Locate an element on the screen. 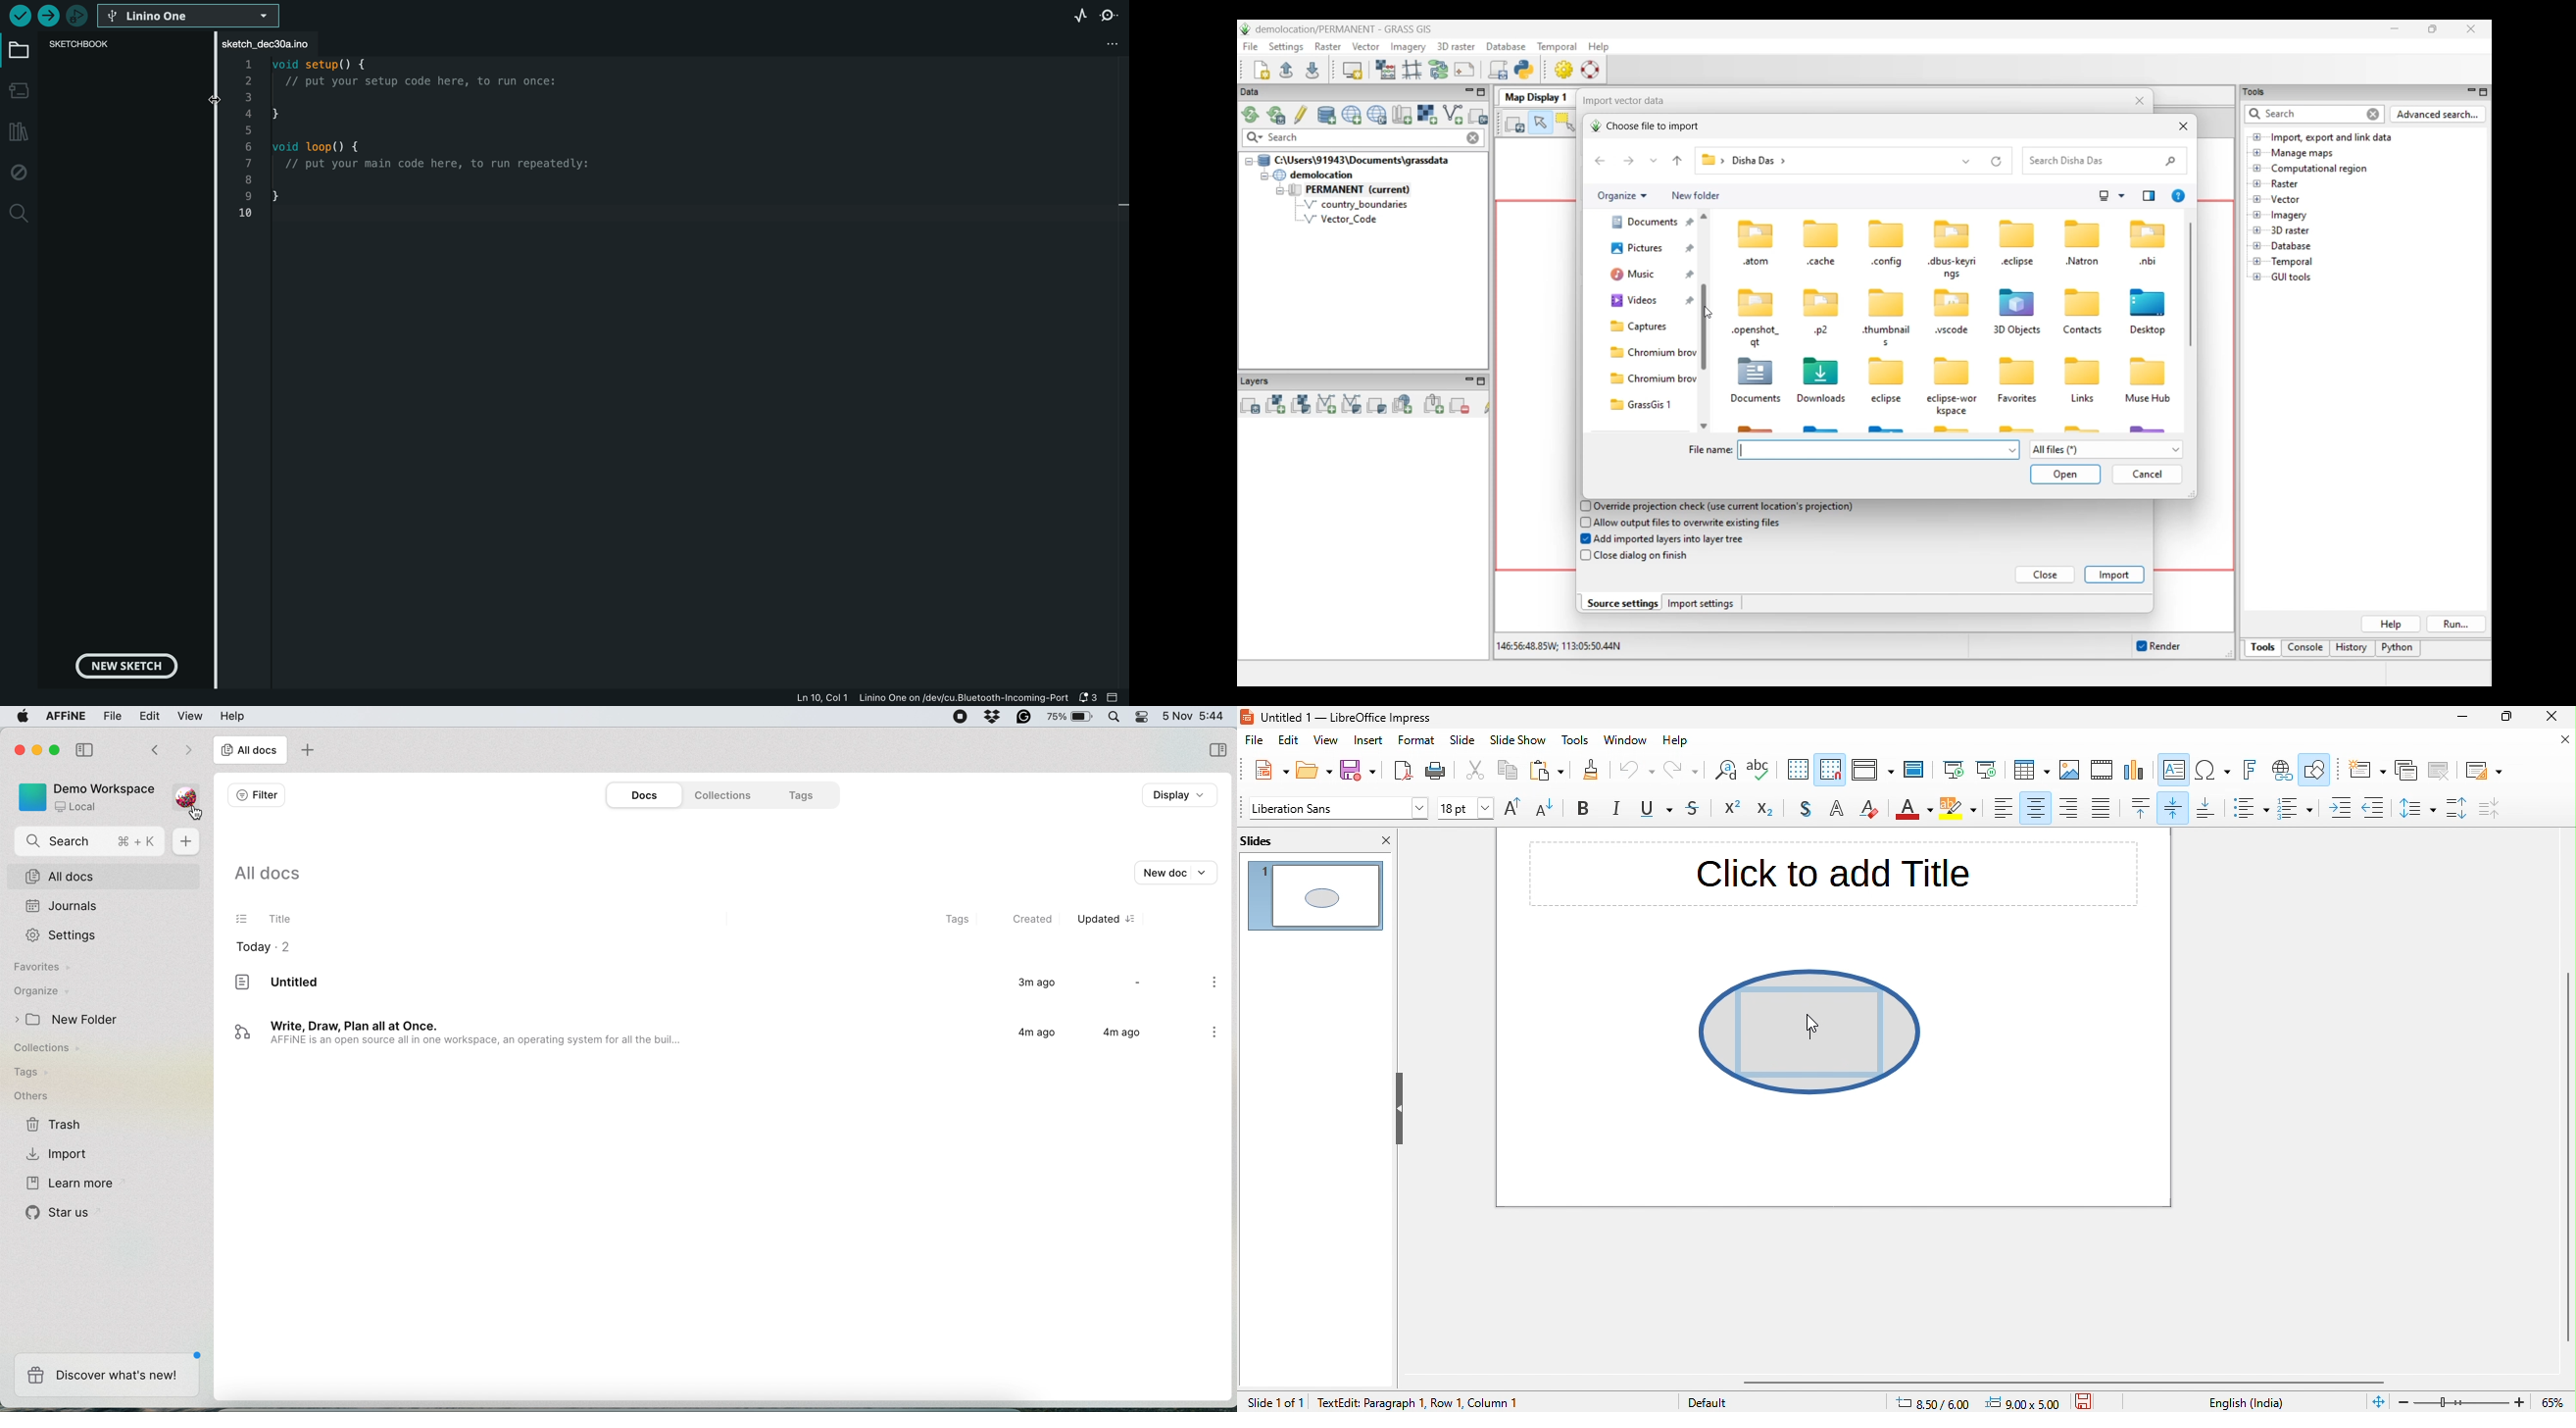 The width and height of the screenshot is (2576, 1428). 3m ago is located at coordinates (1031, 983).